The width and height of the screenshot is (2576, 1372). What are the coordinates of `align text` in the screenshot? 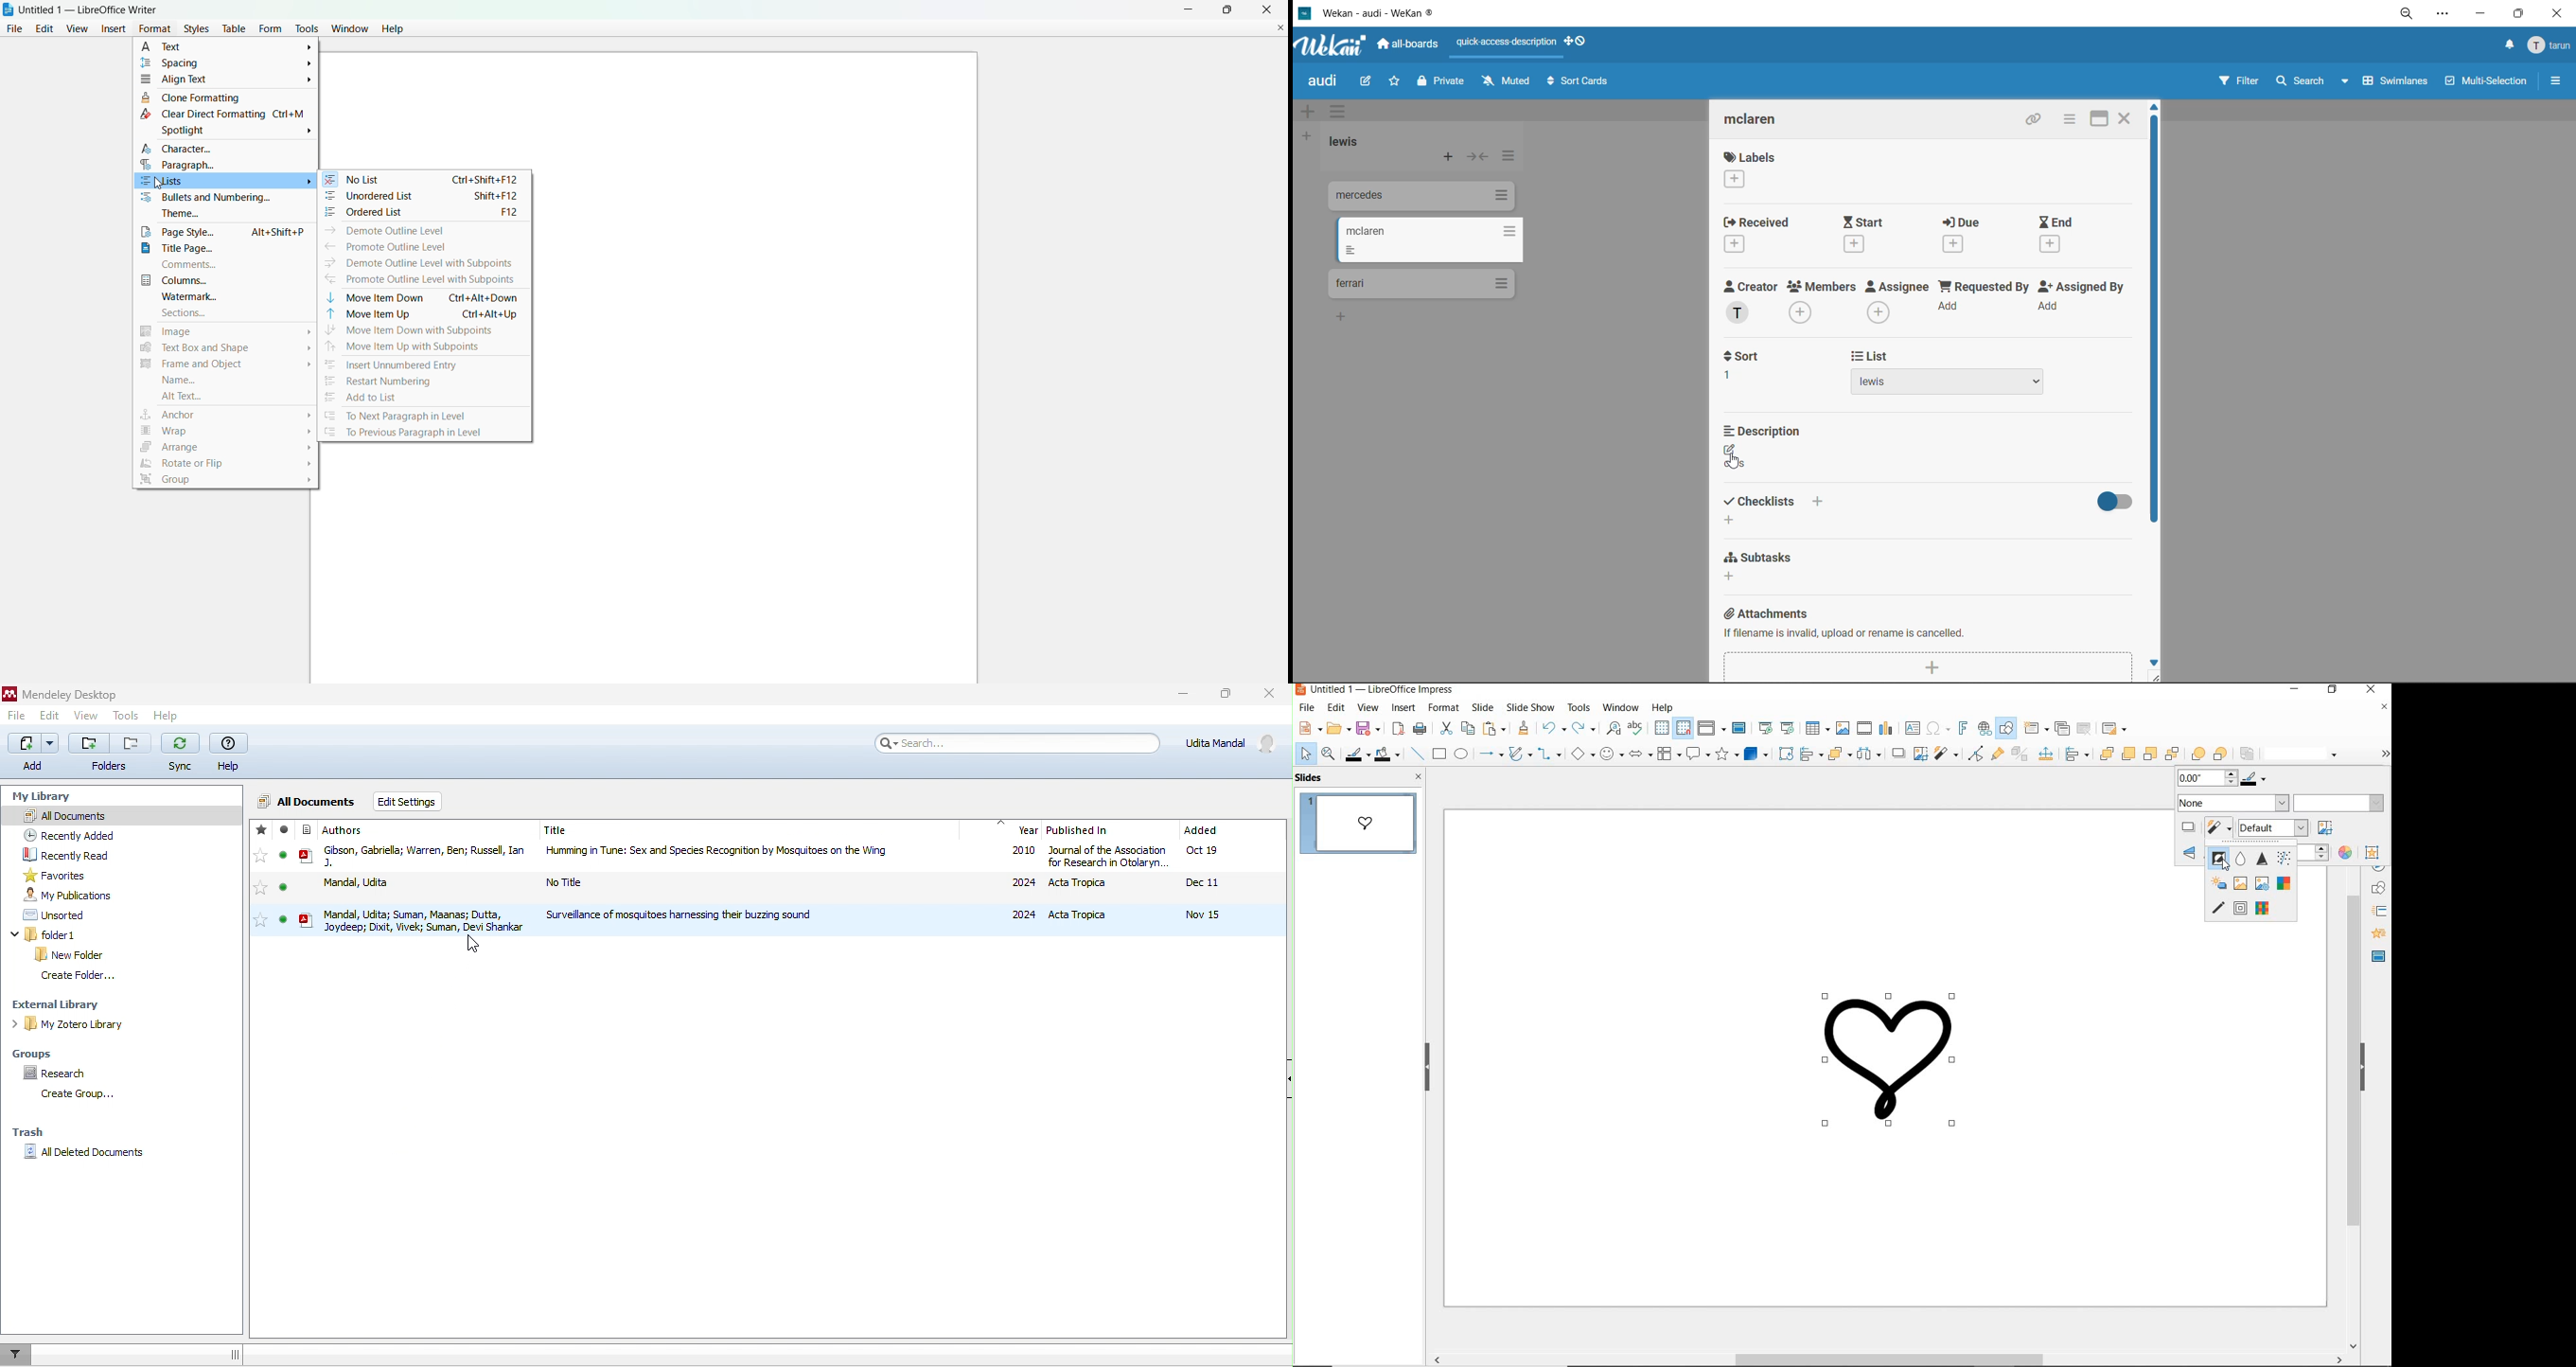 It's located at (224, 81).